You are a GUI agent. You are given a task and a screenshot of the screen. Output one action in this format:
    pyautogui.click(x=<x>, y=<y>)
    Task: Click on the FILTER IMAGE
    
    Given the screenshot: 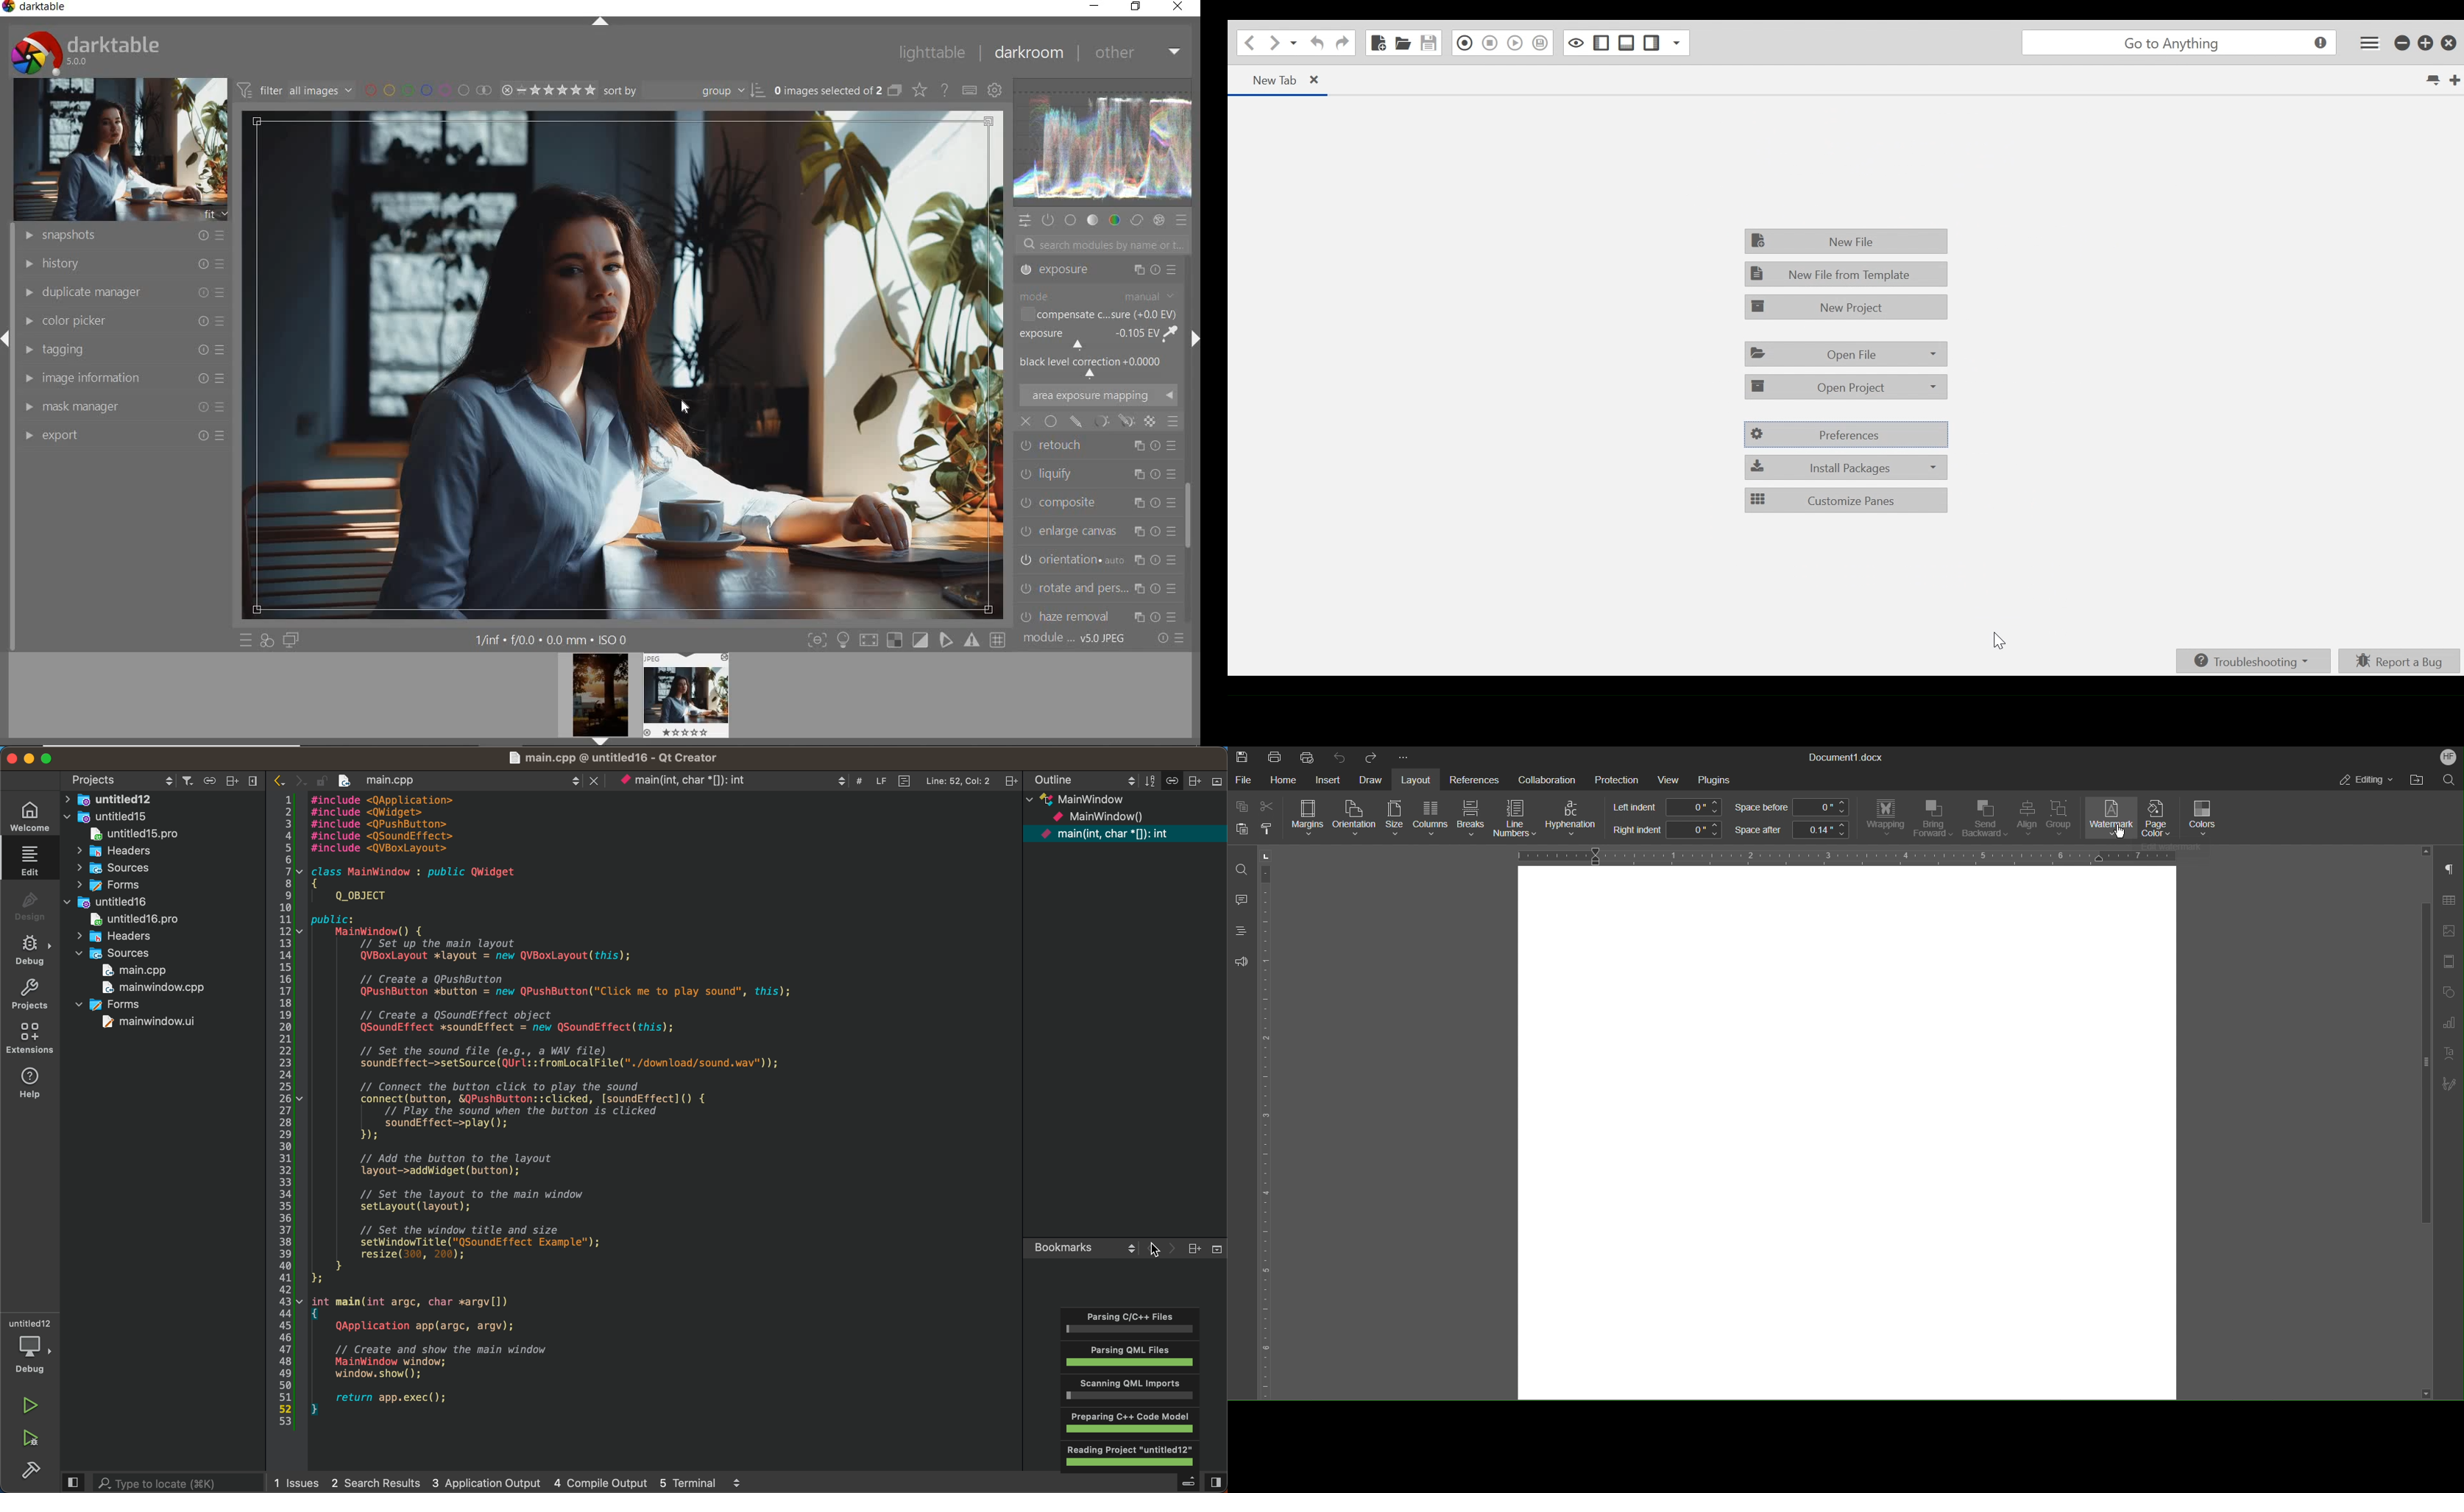 What is the action you would take?
    pyautogui.click(x=292, y=90)
    